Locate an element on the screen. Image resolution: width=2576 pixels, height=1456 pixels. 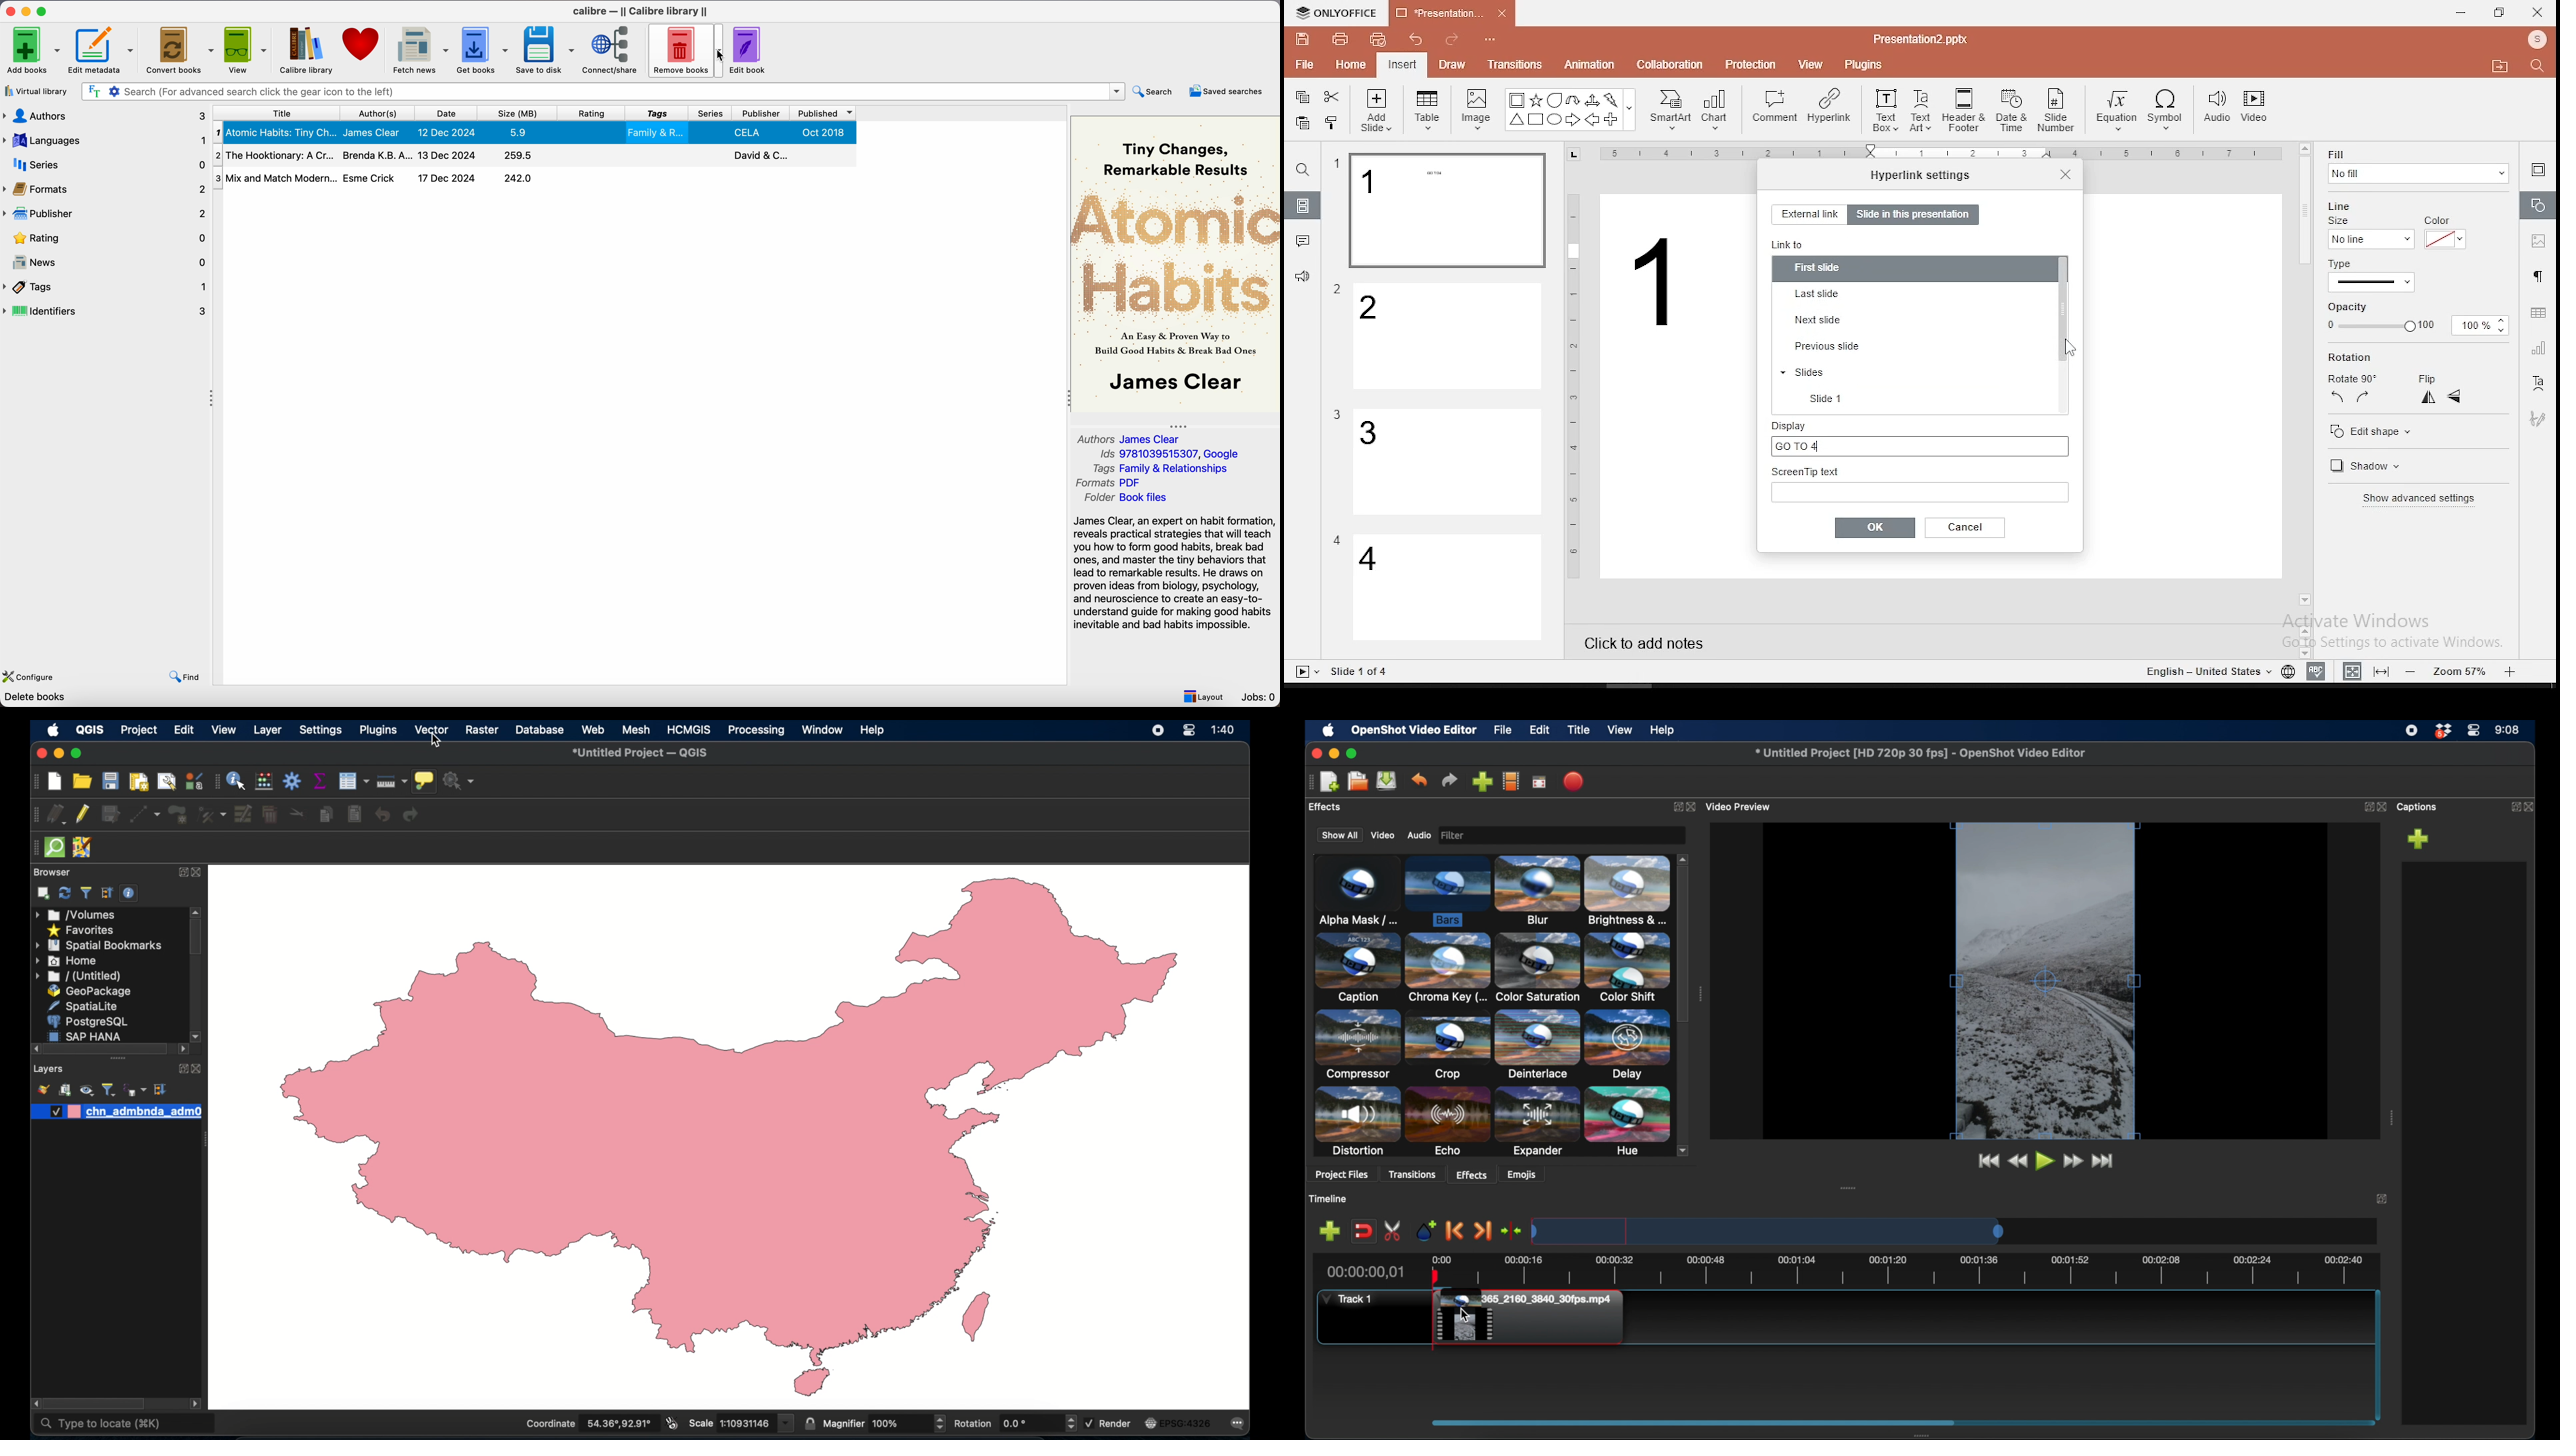
rotation is located at coordinates (2383, 358).